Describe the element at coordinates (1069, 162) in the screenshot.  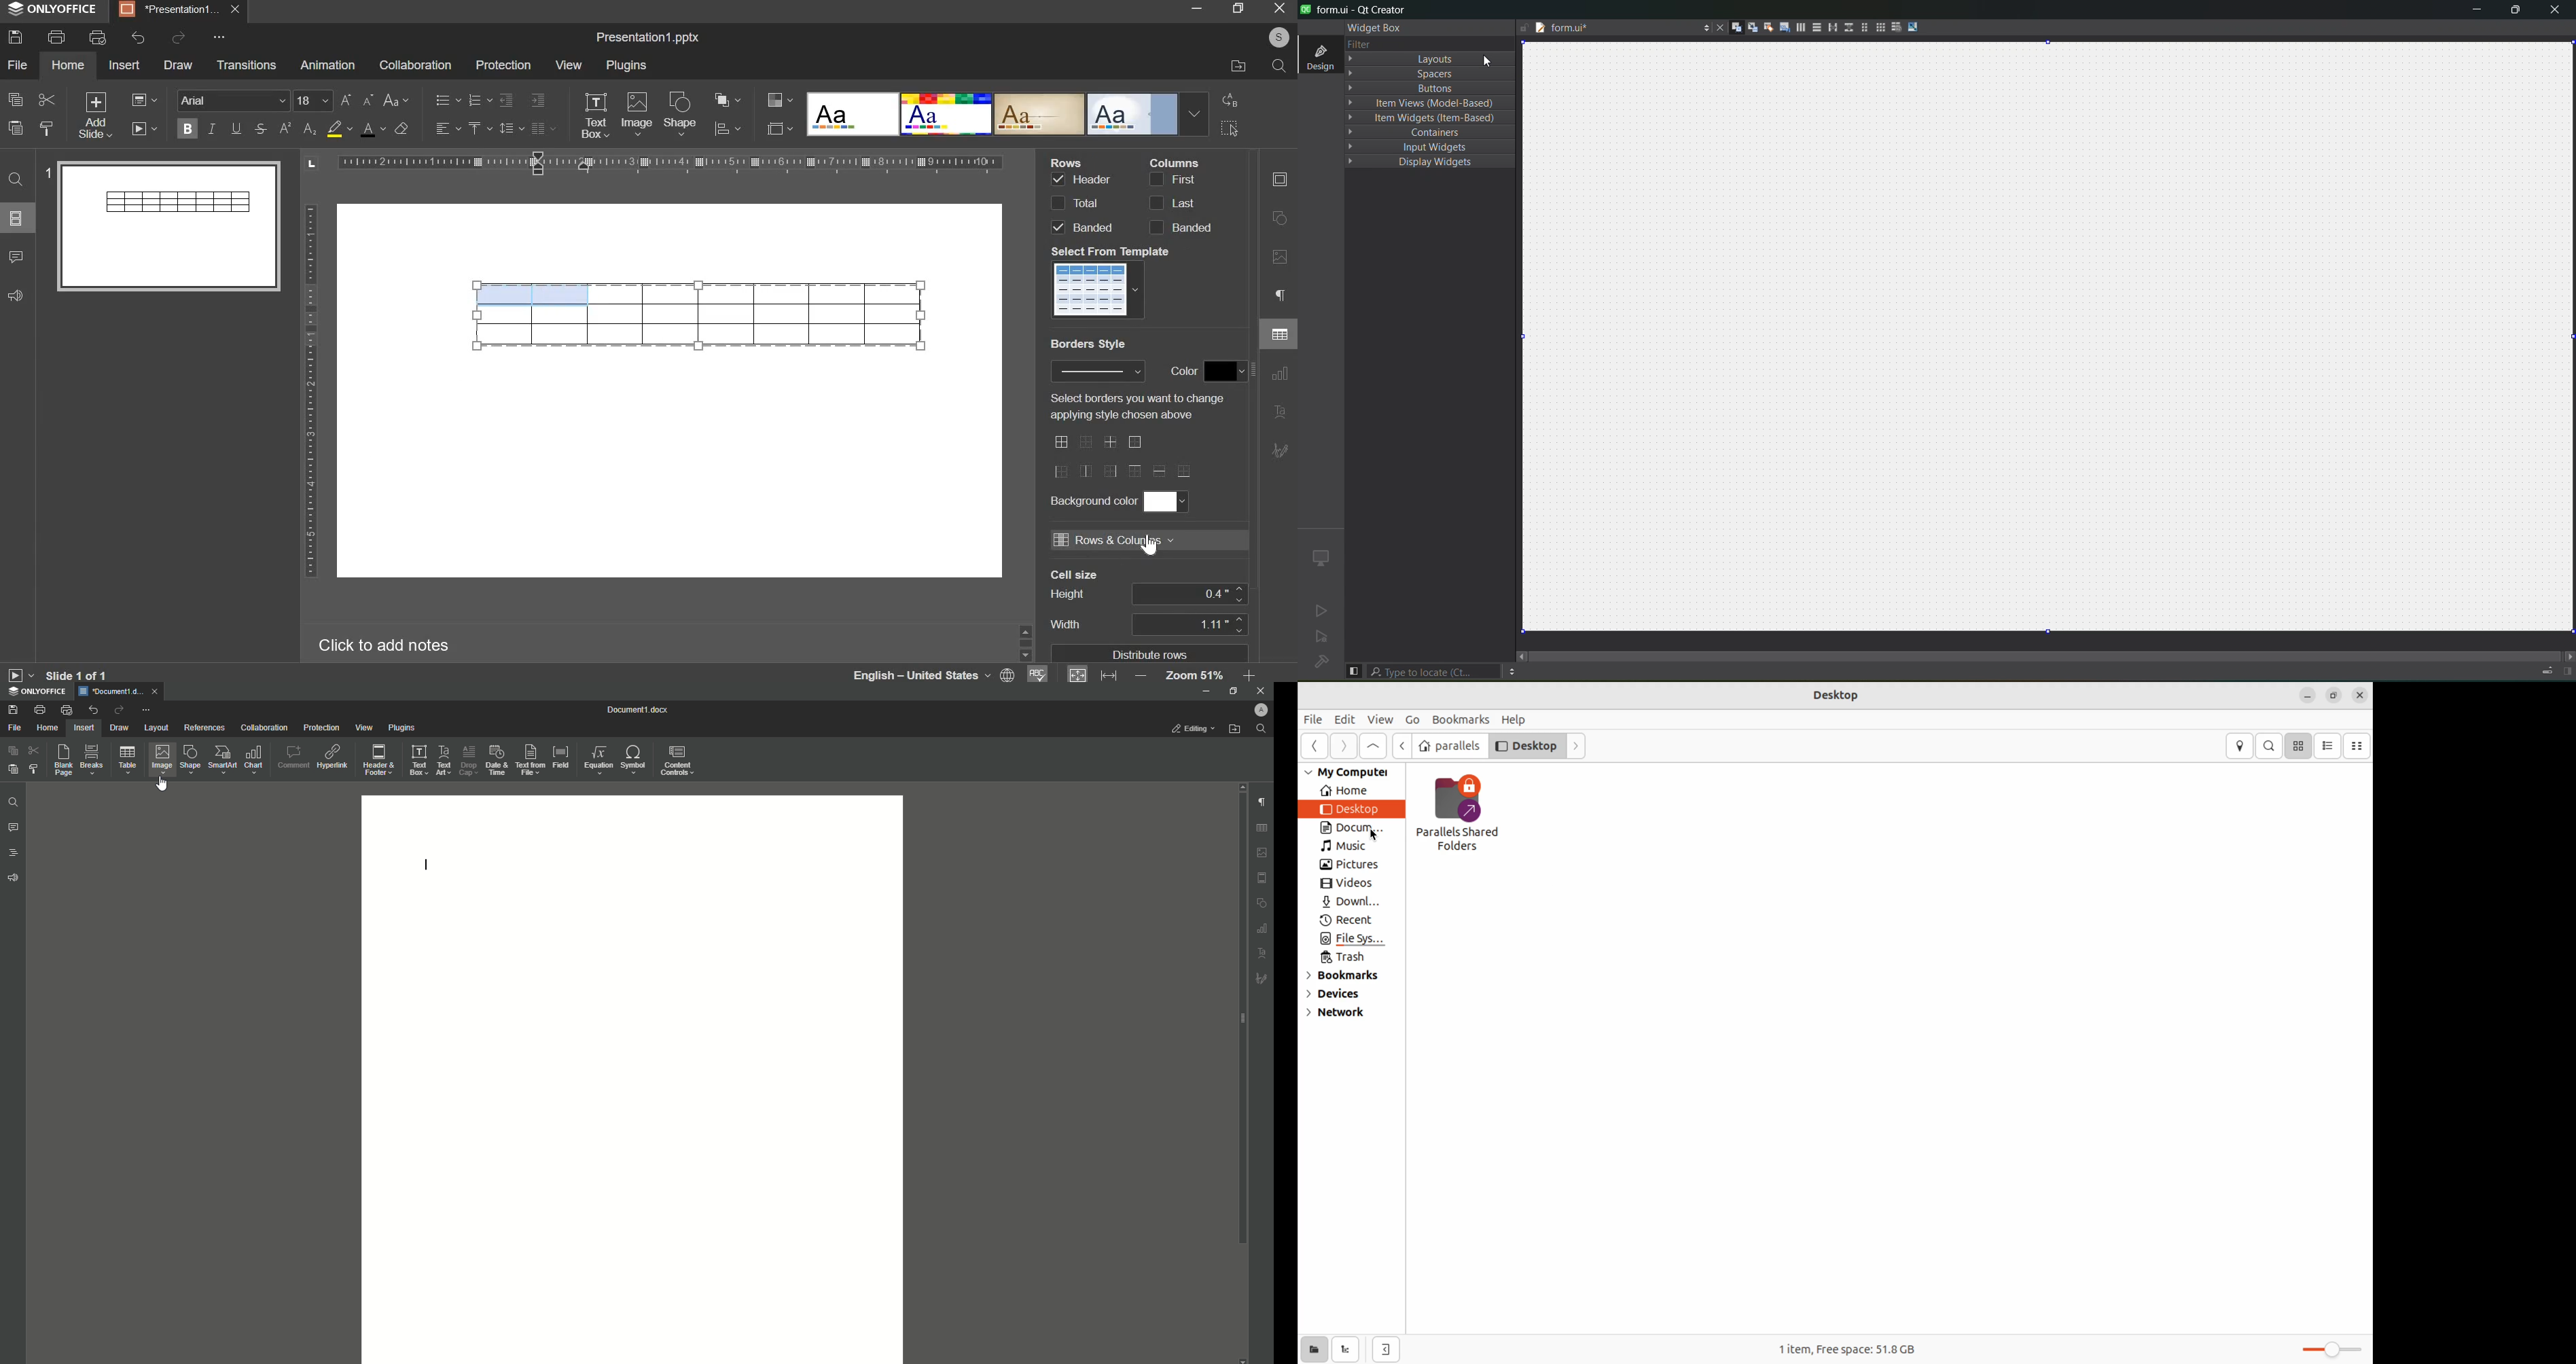
I see `Rows` at that location.